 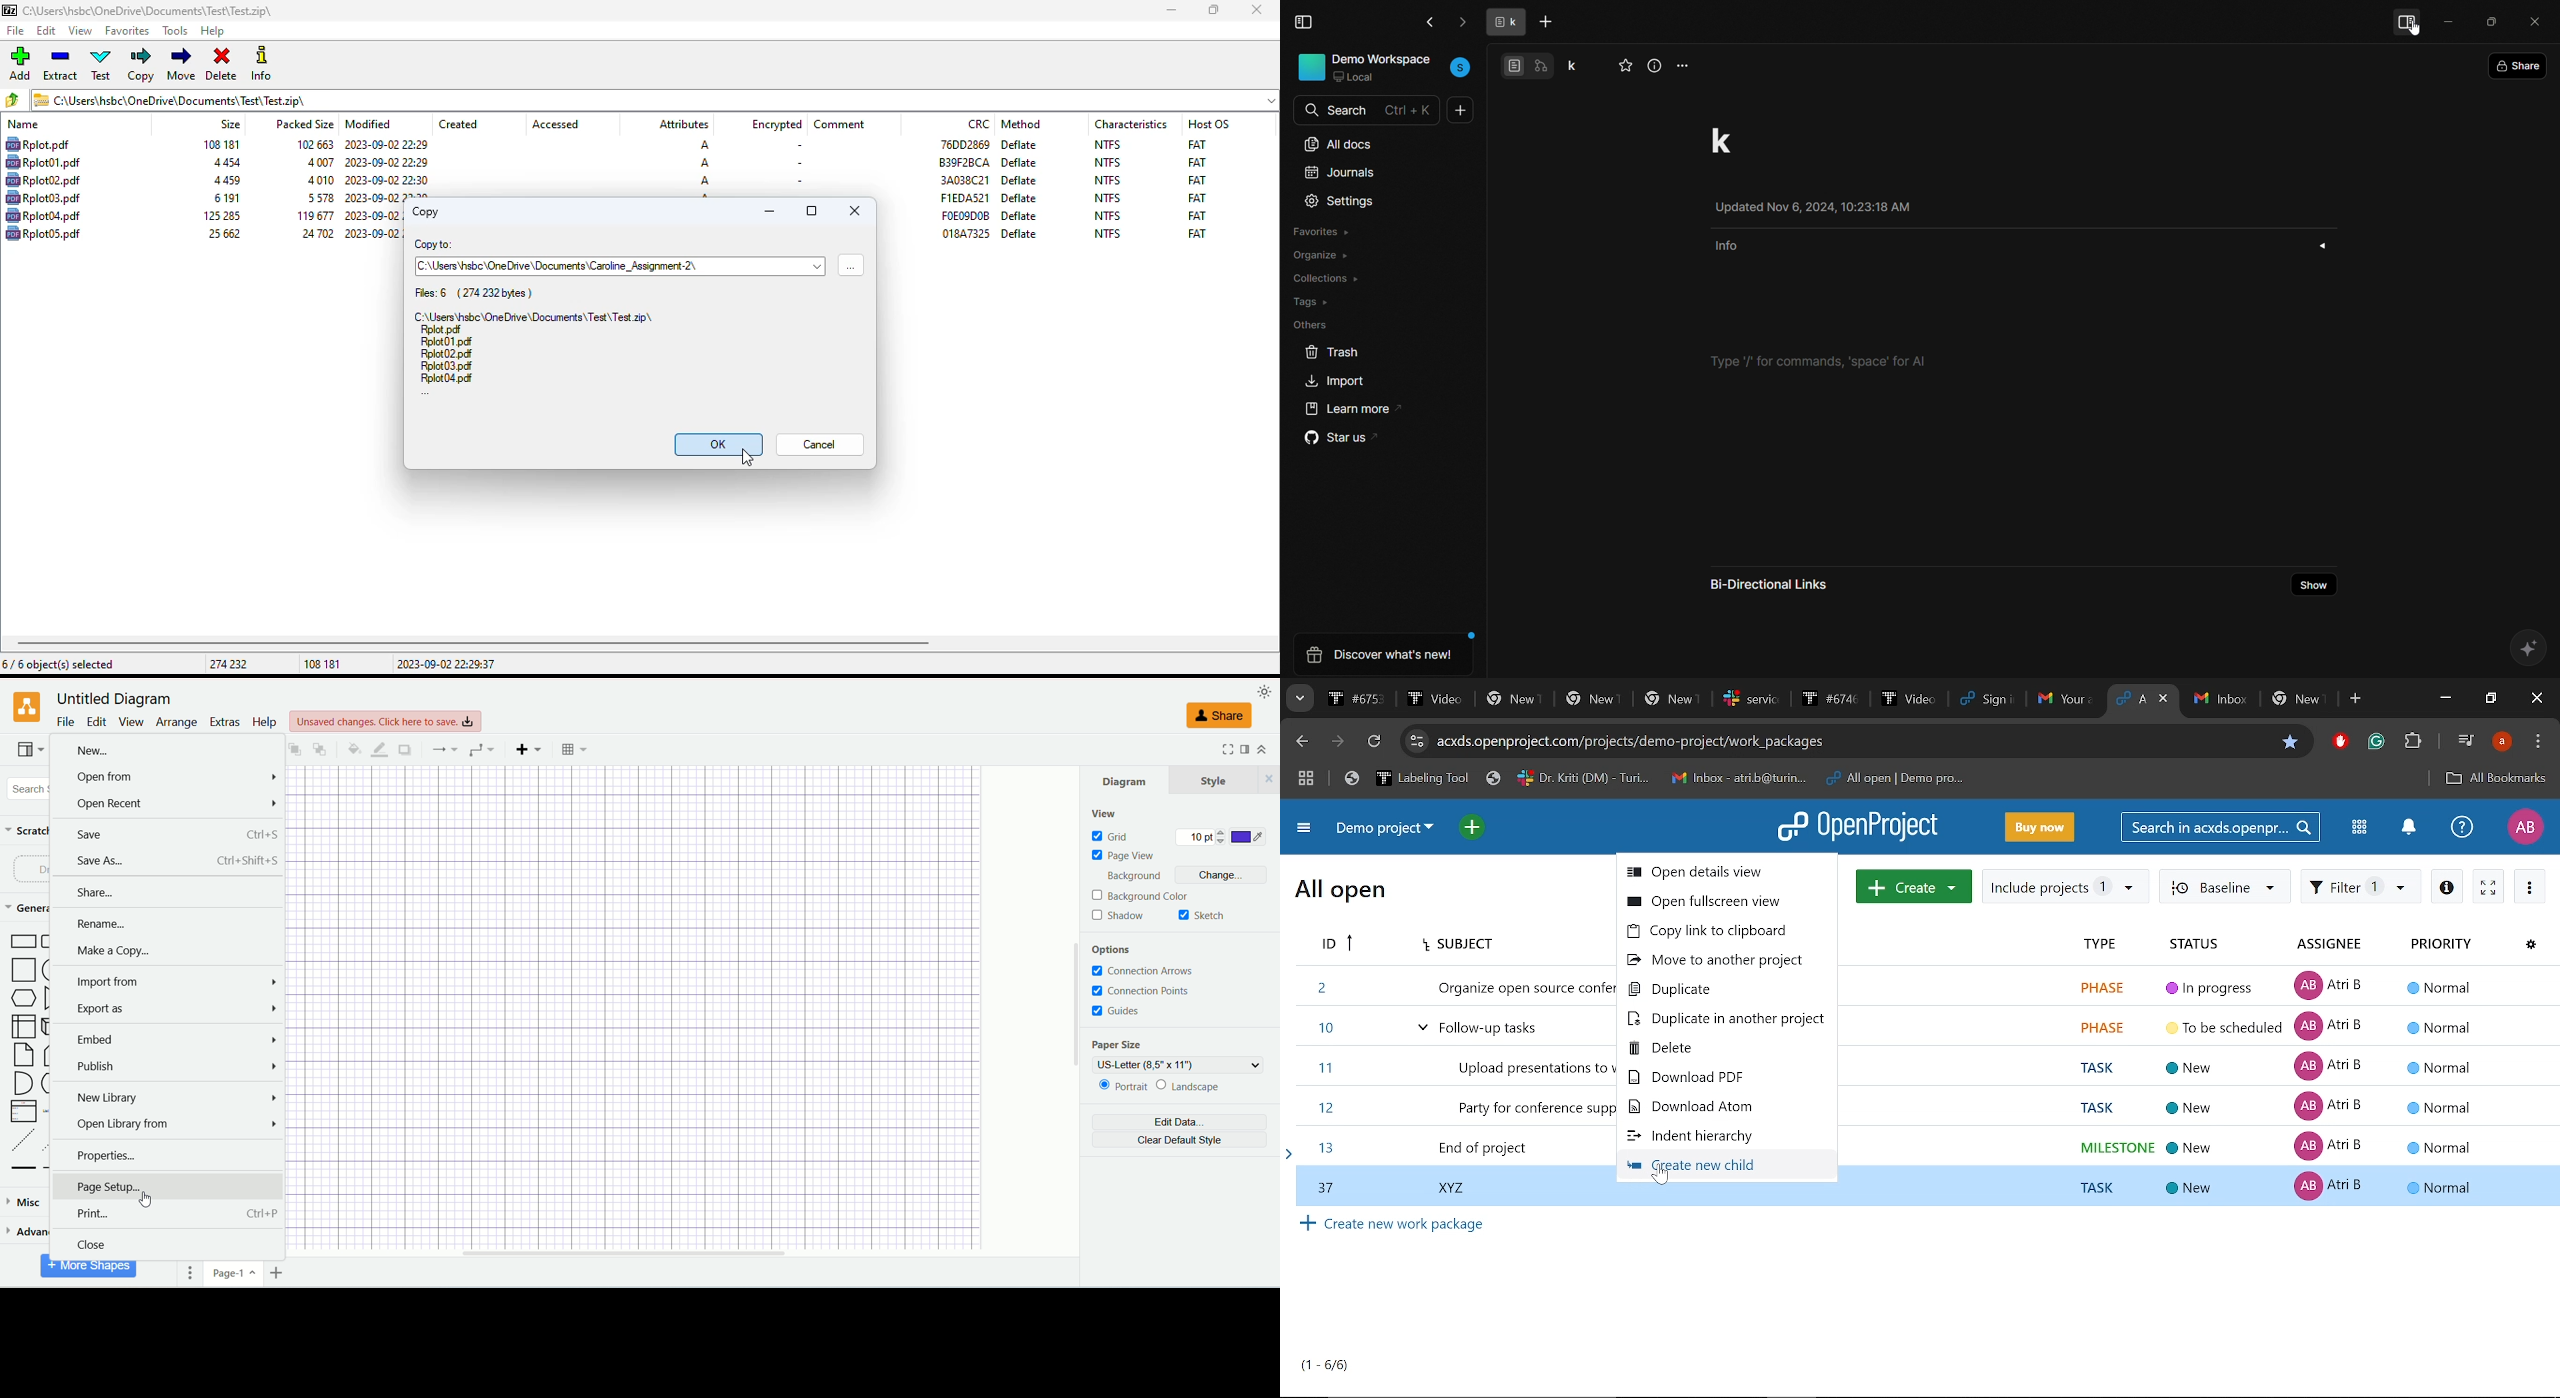 I want to click on Copy link to clipboard, so click(x=1726, y=932).